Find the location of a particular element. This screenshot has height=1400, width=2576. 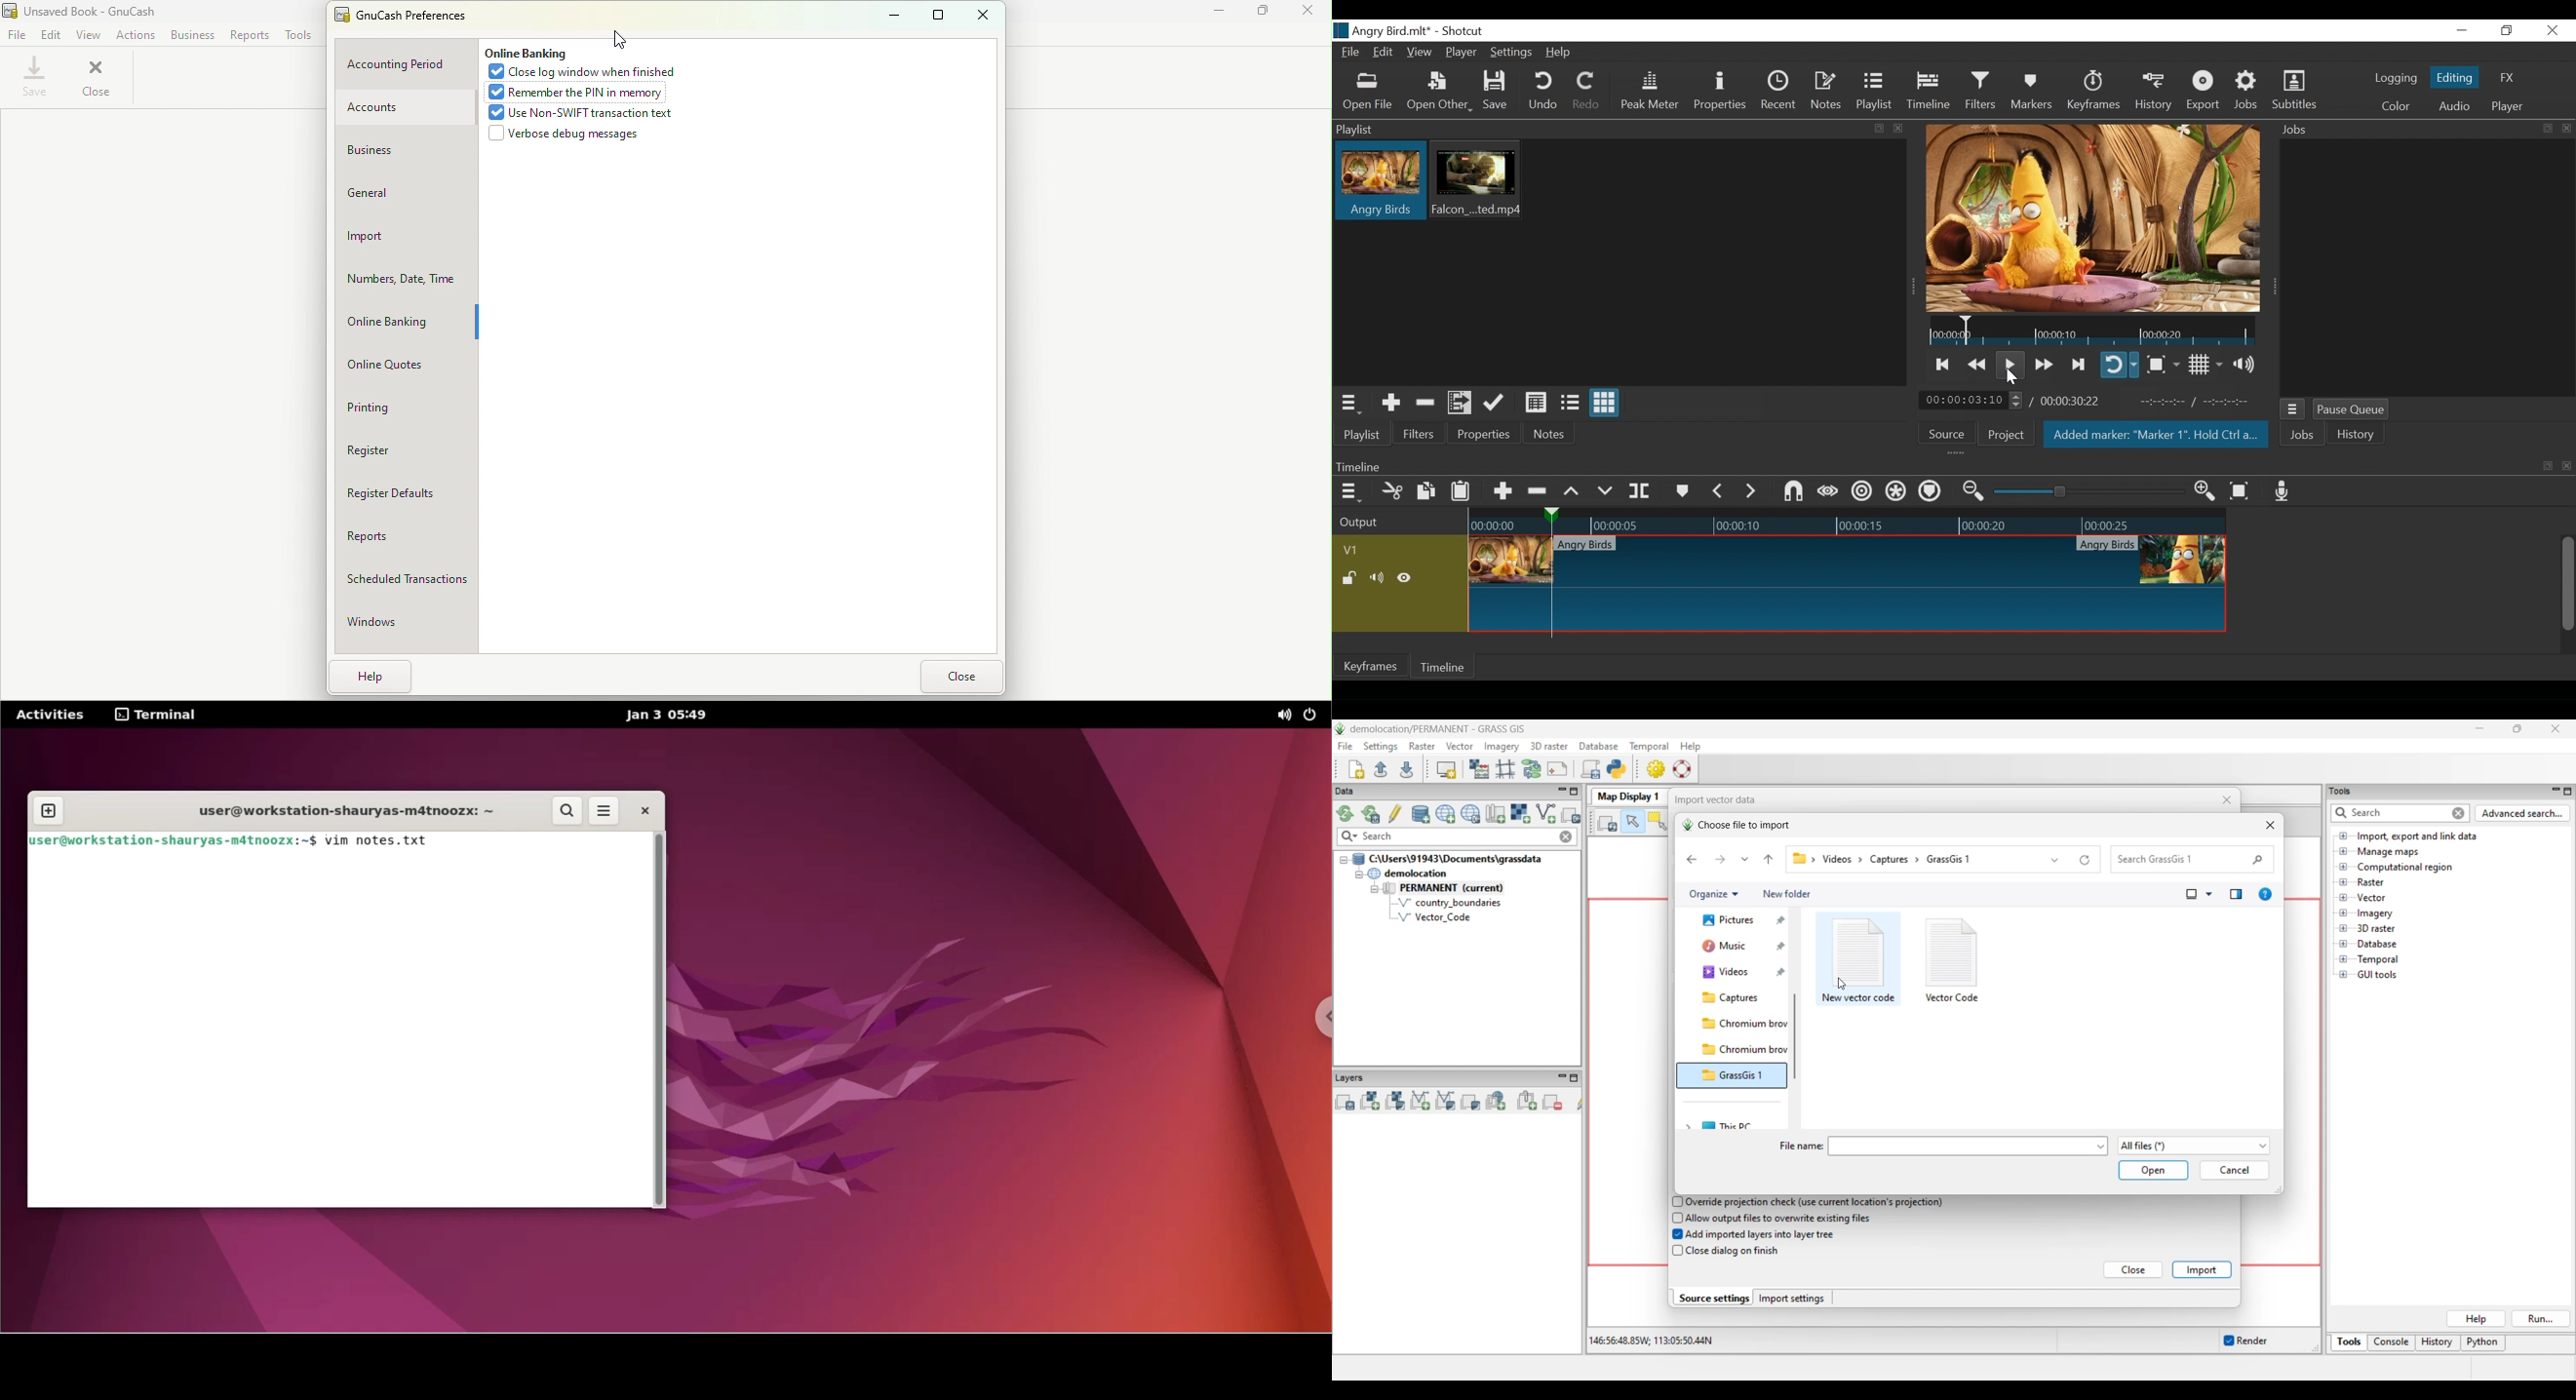

Close is located at coordinates (103, 82).